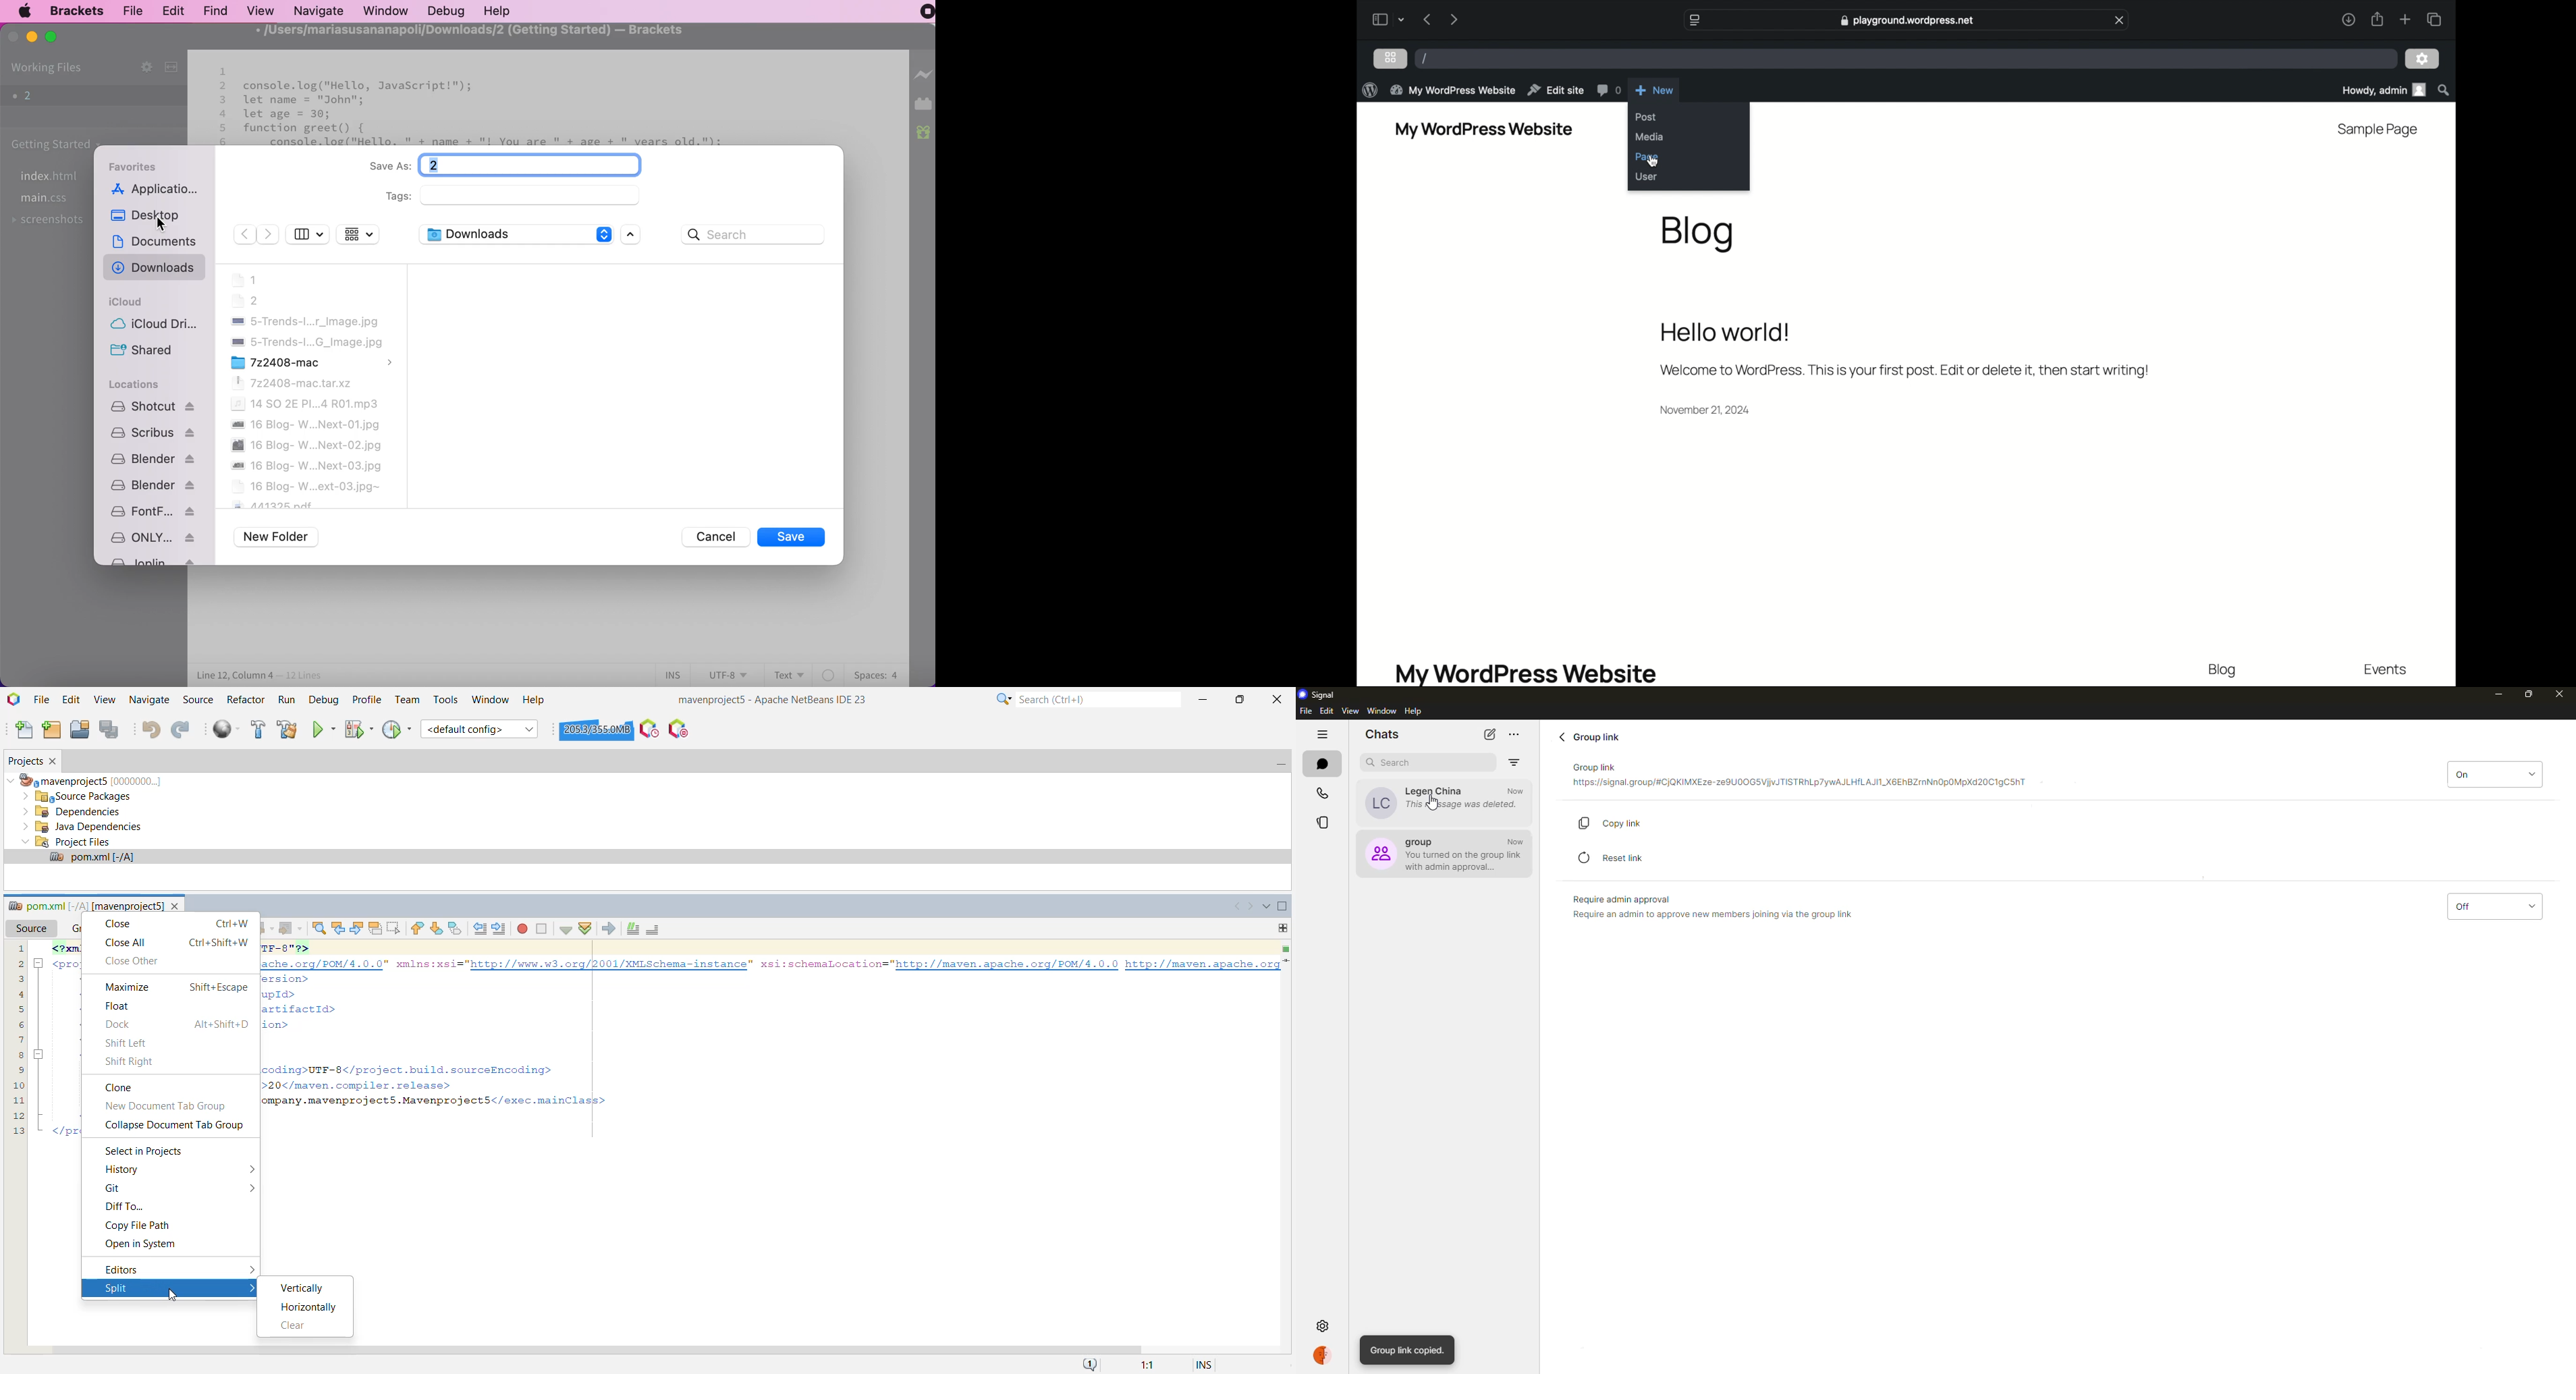 The height and width of the screenshot is (1400, 2576). I want to click on search, so click(756, 232).